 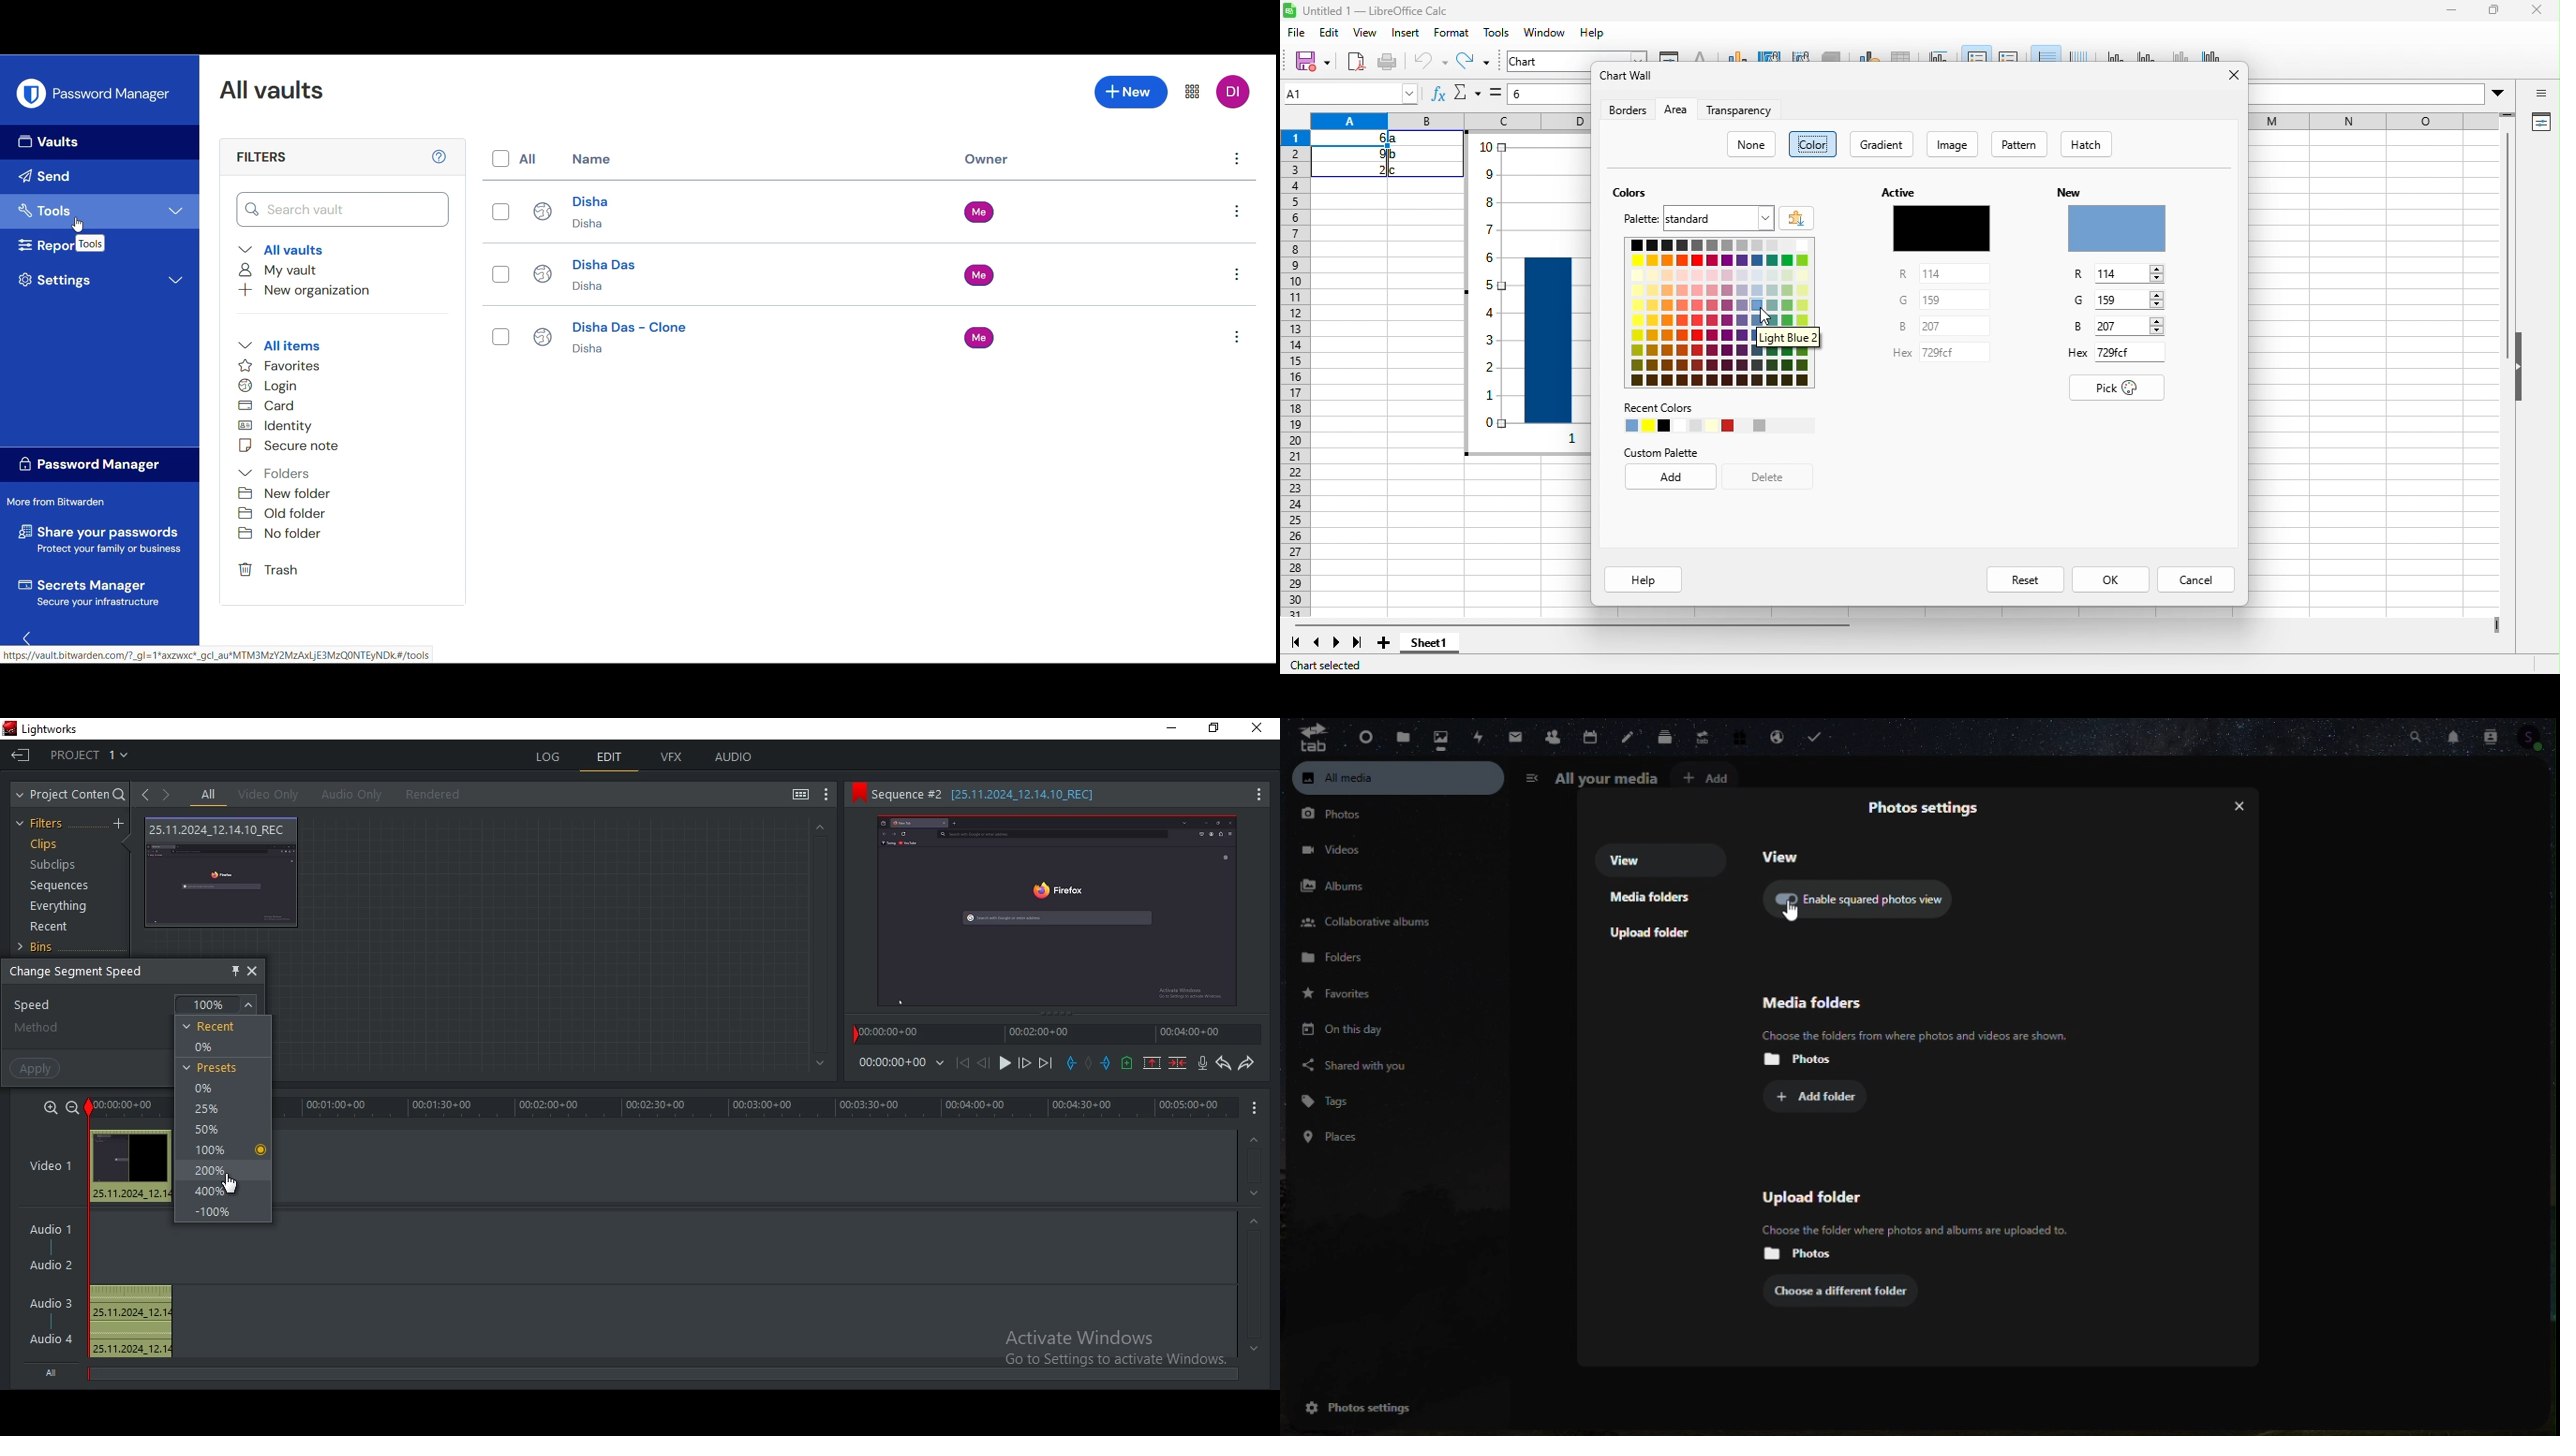 What do you see at coordinates (121, 824) in the screenshot?
I see `add` at bounding box center [121, 824].